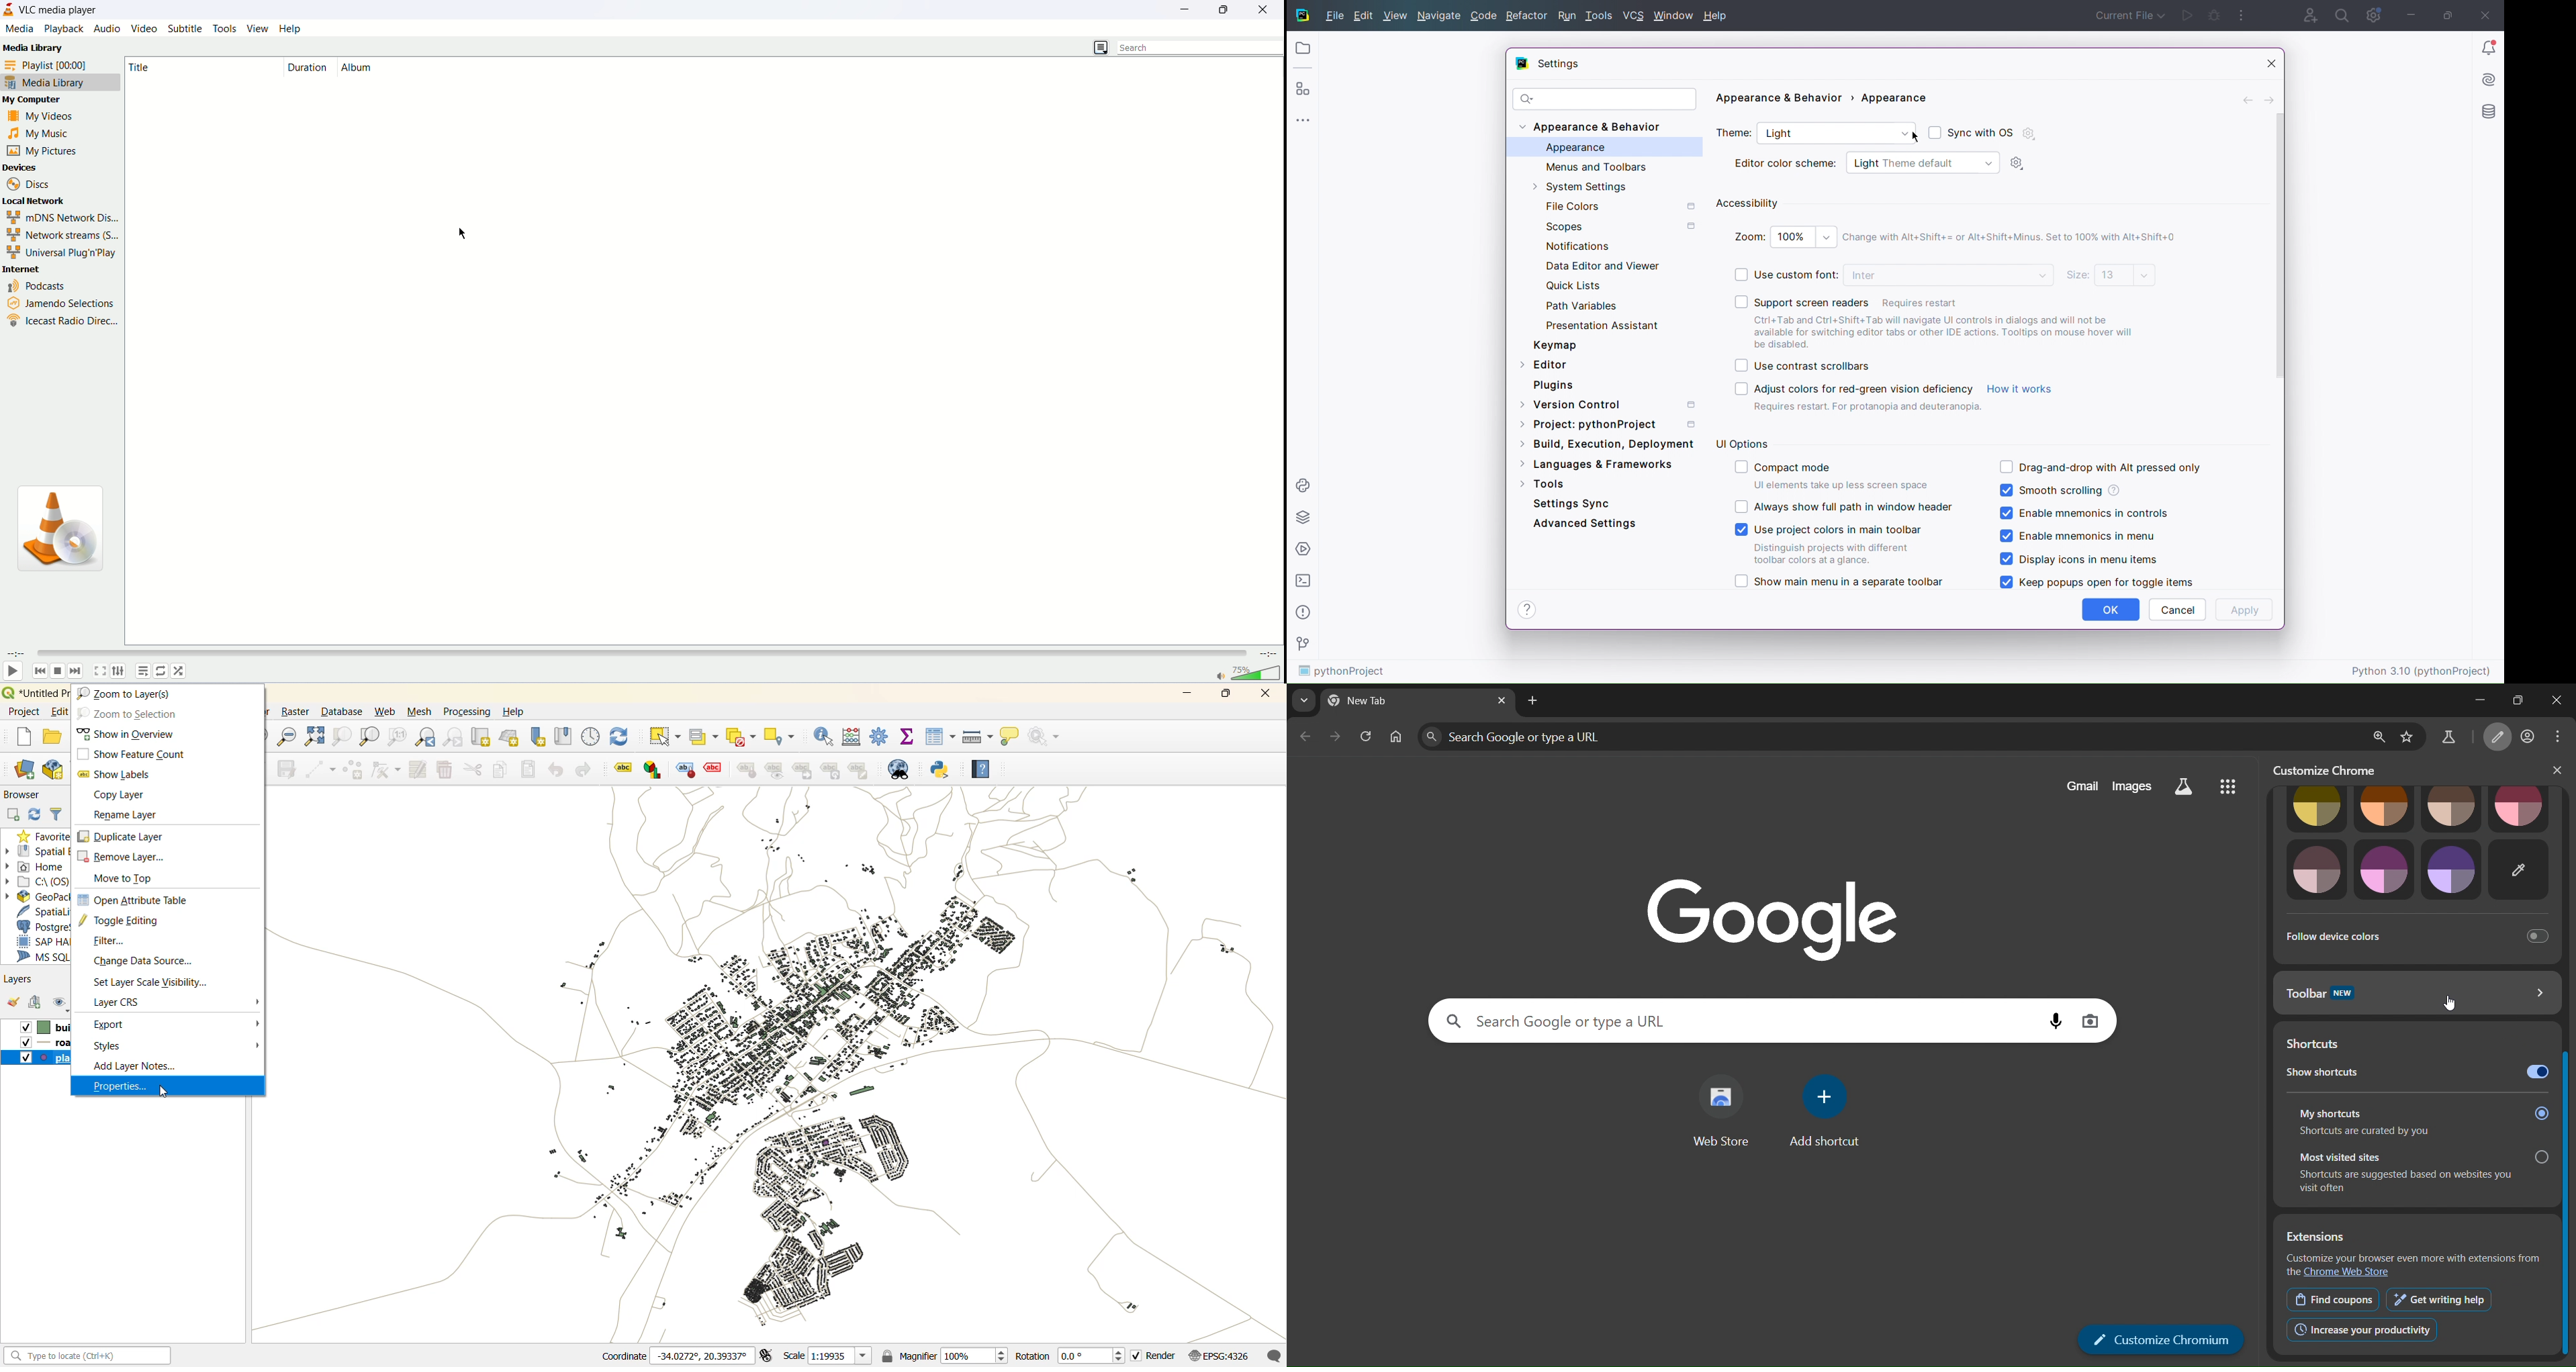 The image size is (2576, 1372). What do you see at coordinates (121, 1087) in the screenshot?
I see `properties` at bounding box center [121, 1087].